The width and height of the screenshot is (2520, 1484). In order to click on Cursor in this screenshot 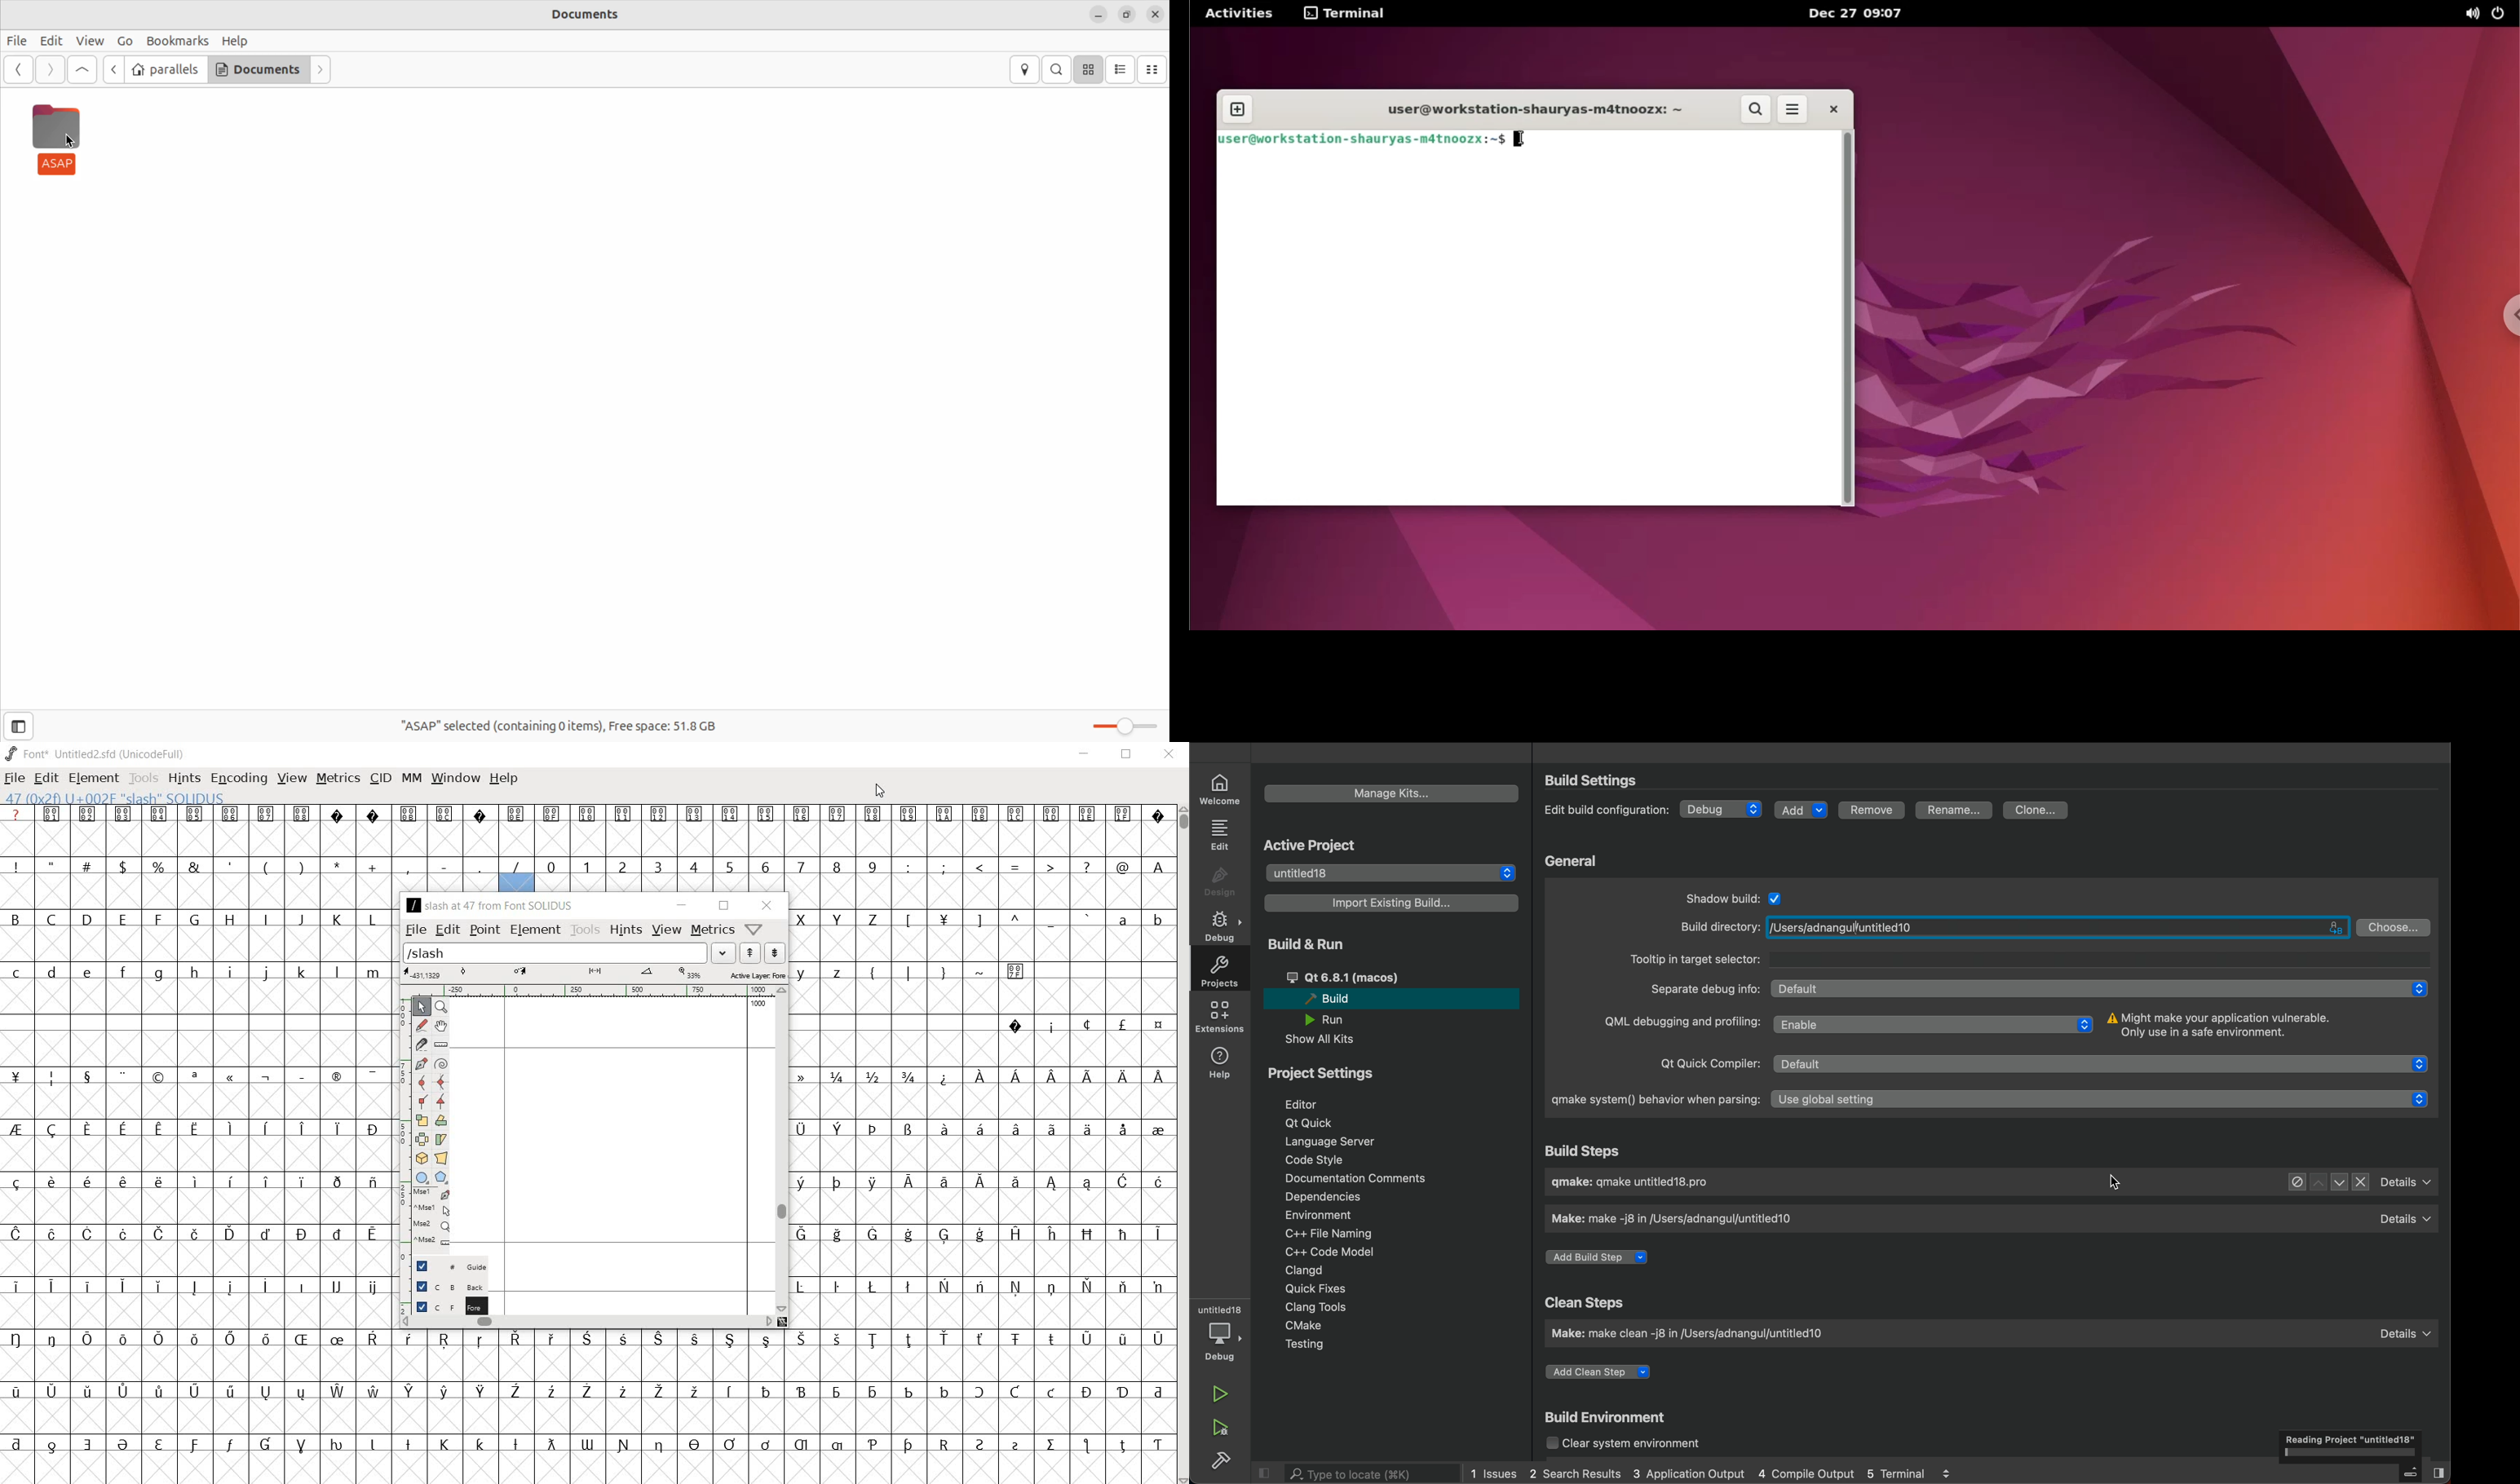, I will do `click(2113, 1185)`.